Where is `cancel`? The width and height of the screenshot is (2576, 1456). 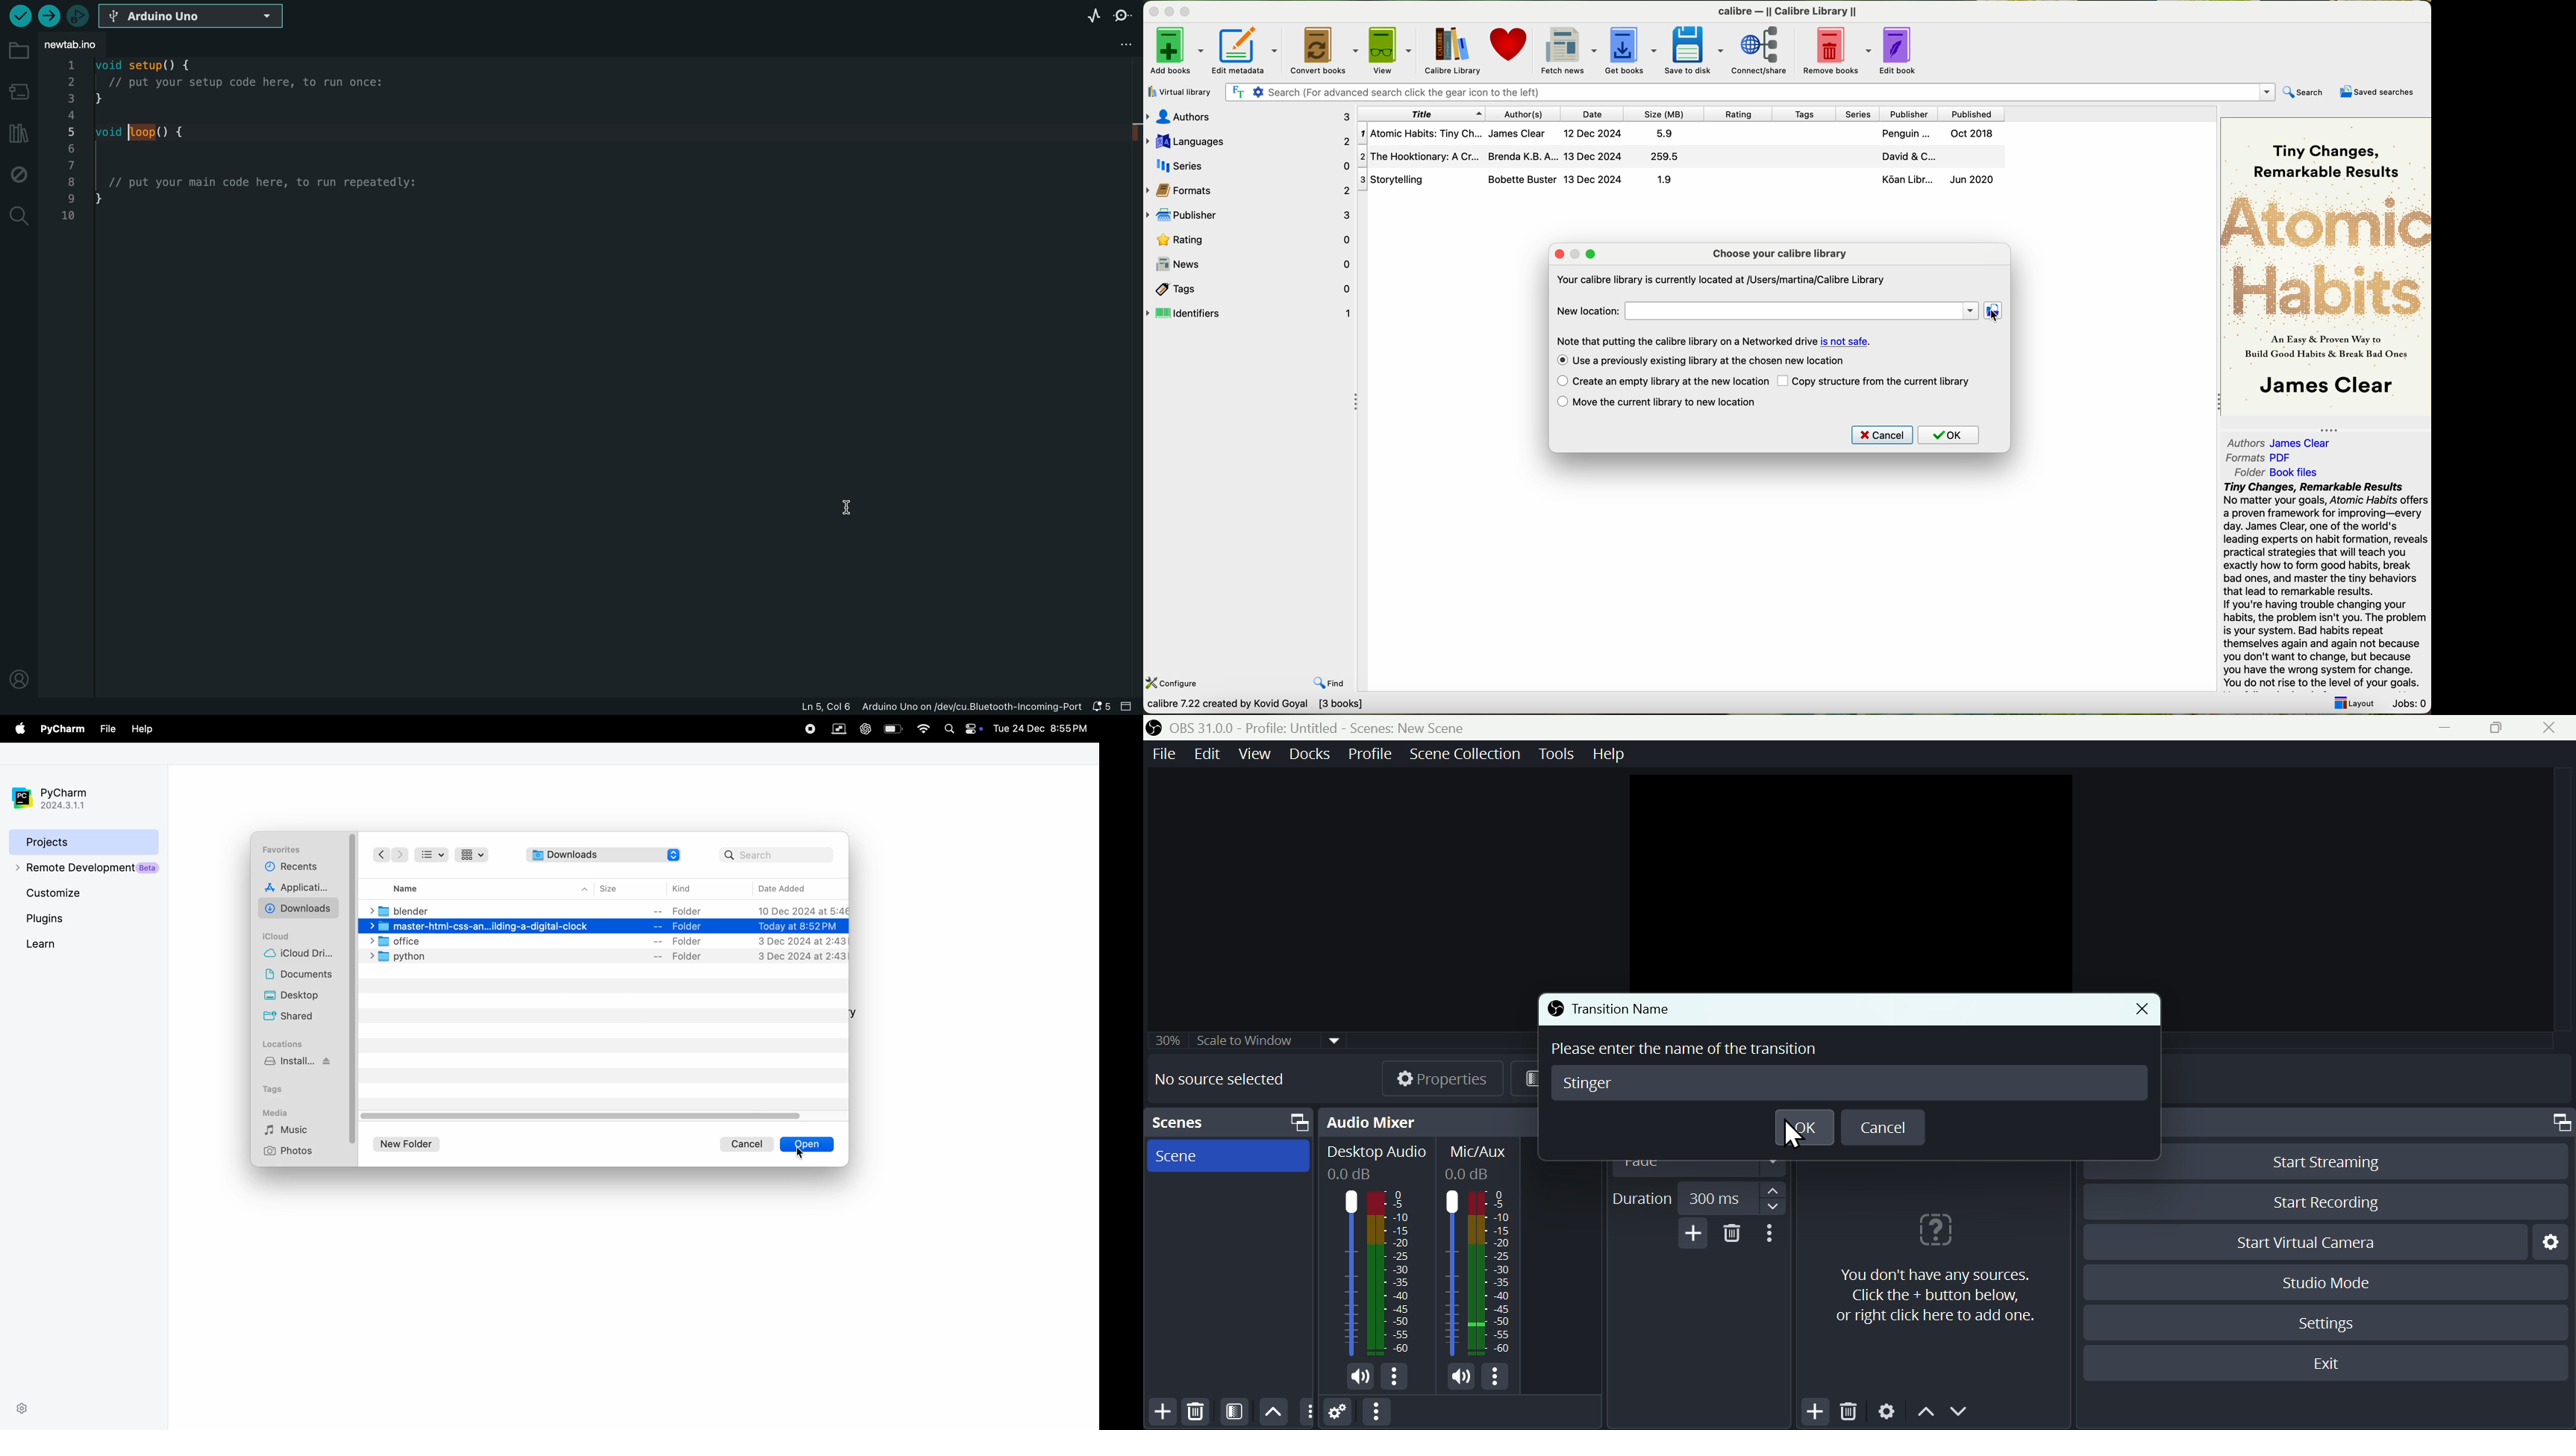
cancel is located at coordinates (1889, 1127).